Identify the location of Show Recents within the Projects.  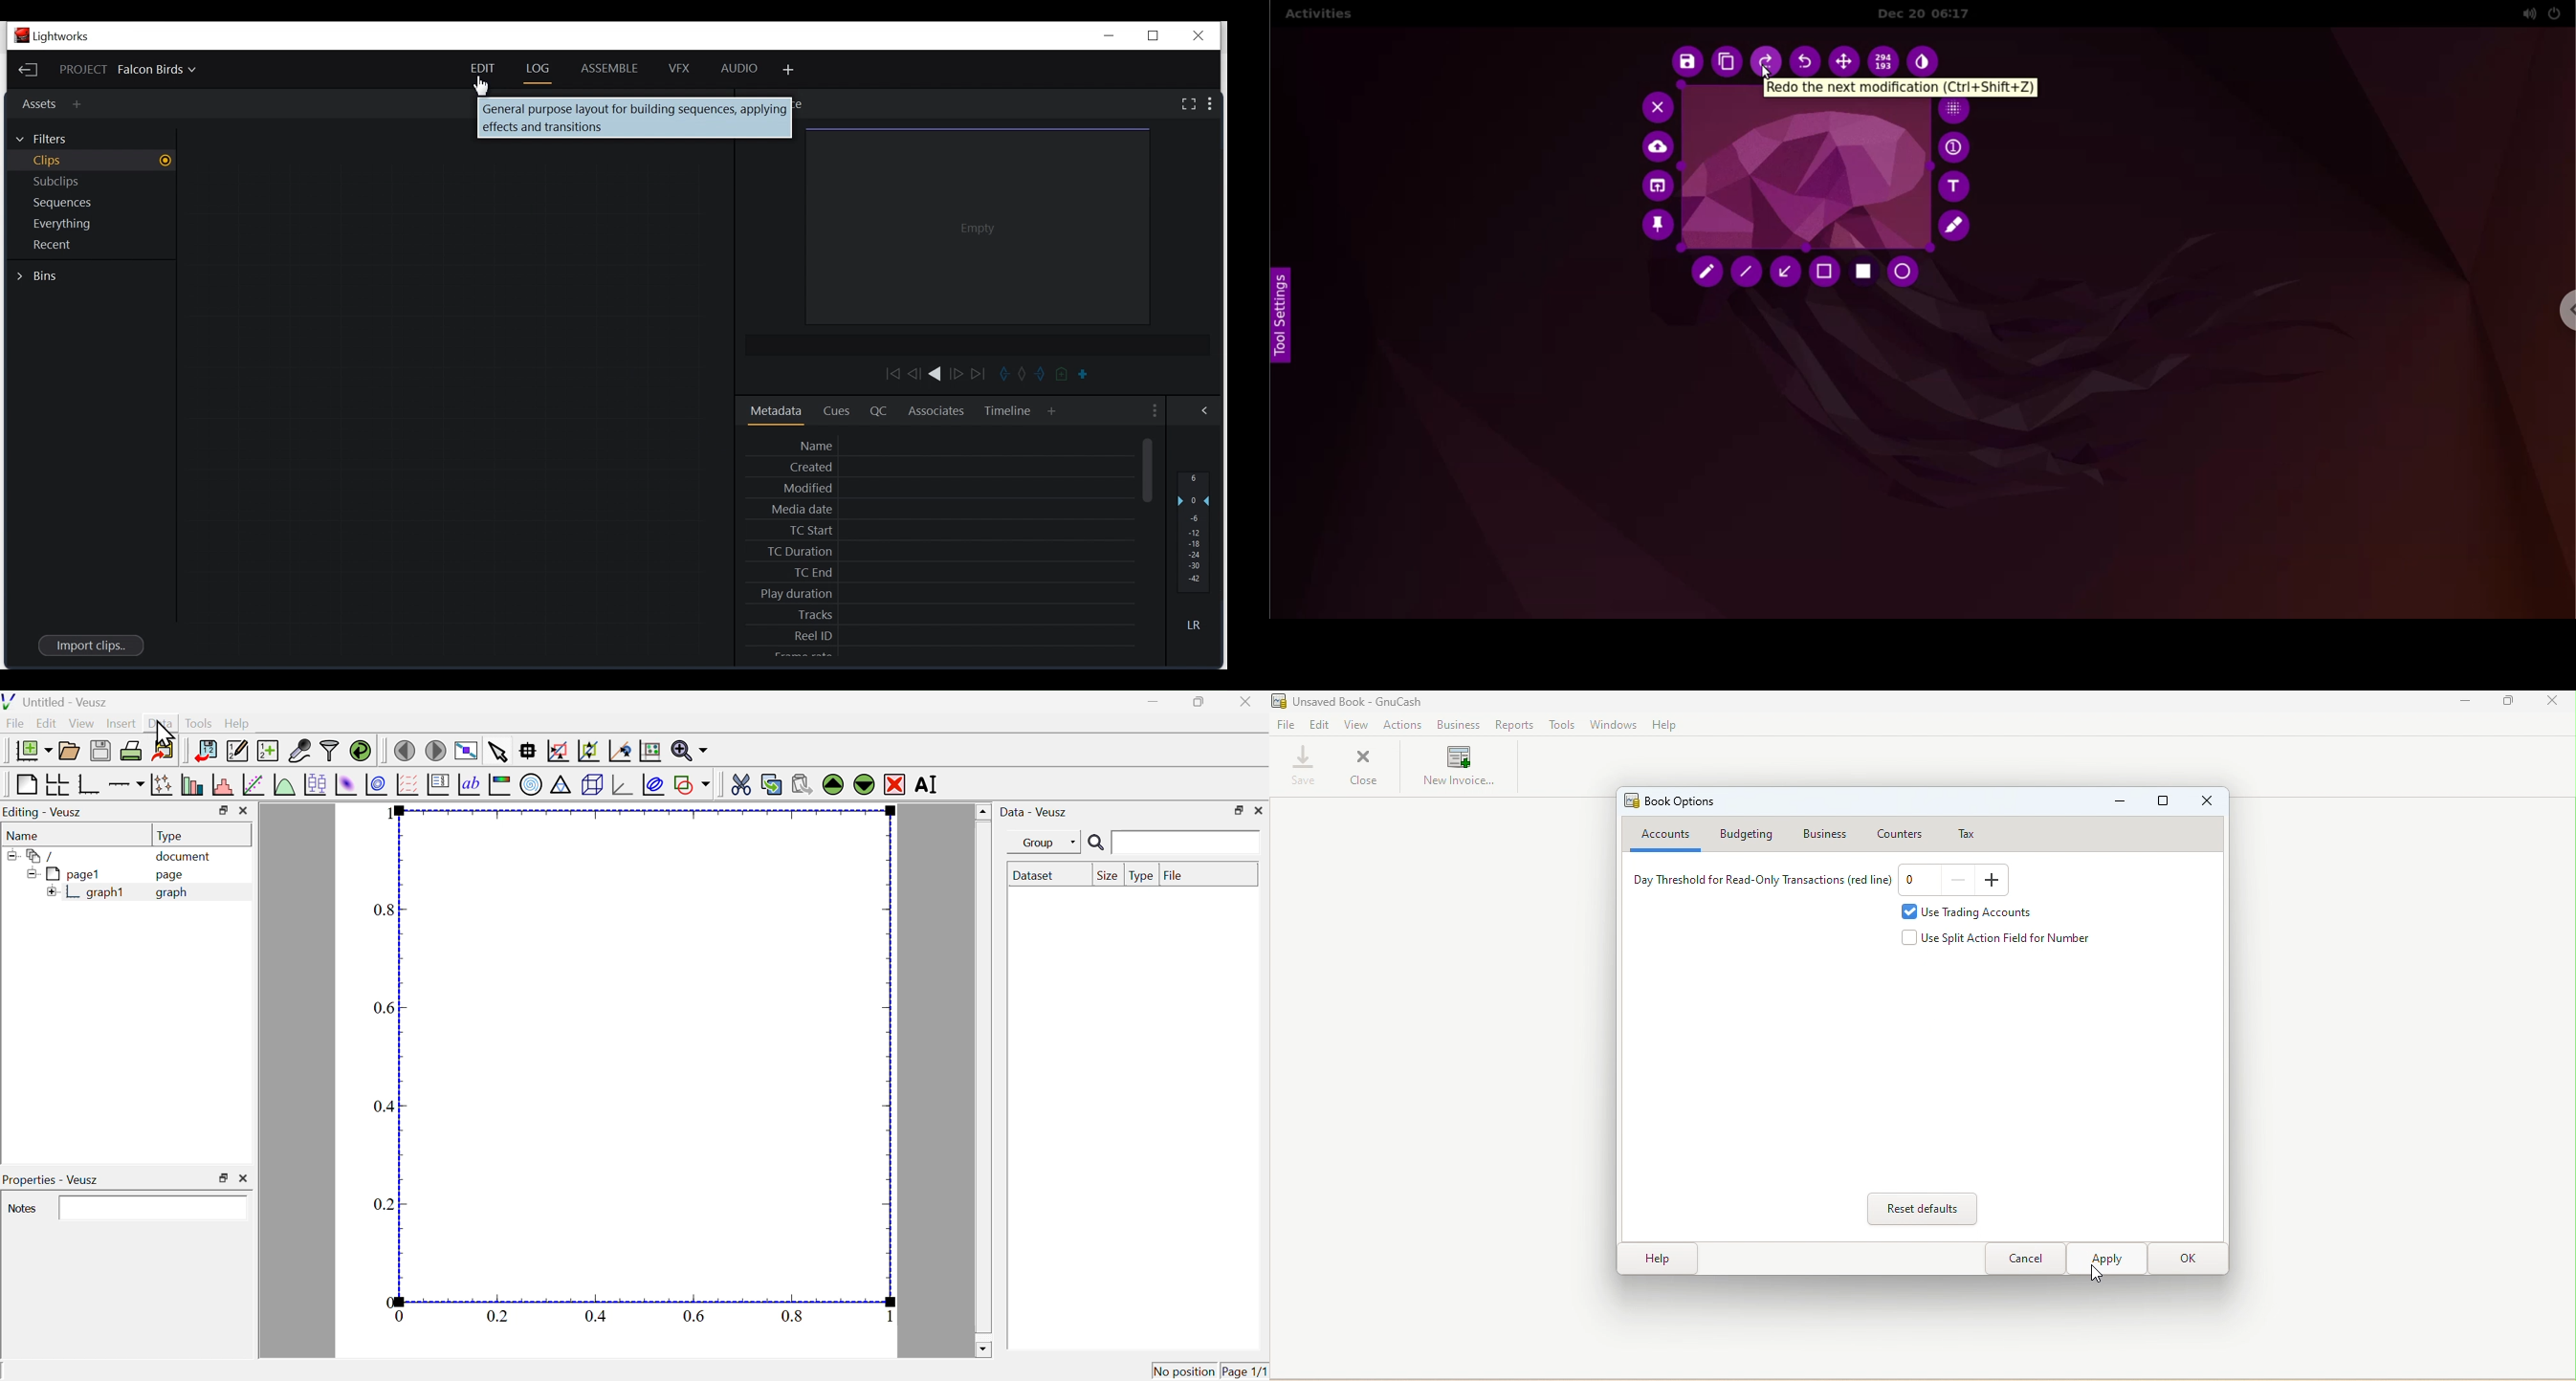
(87, 246).